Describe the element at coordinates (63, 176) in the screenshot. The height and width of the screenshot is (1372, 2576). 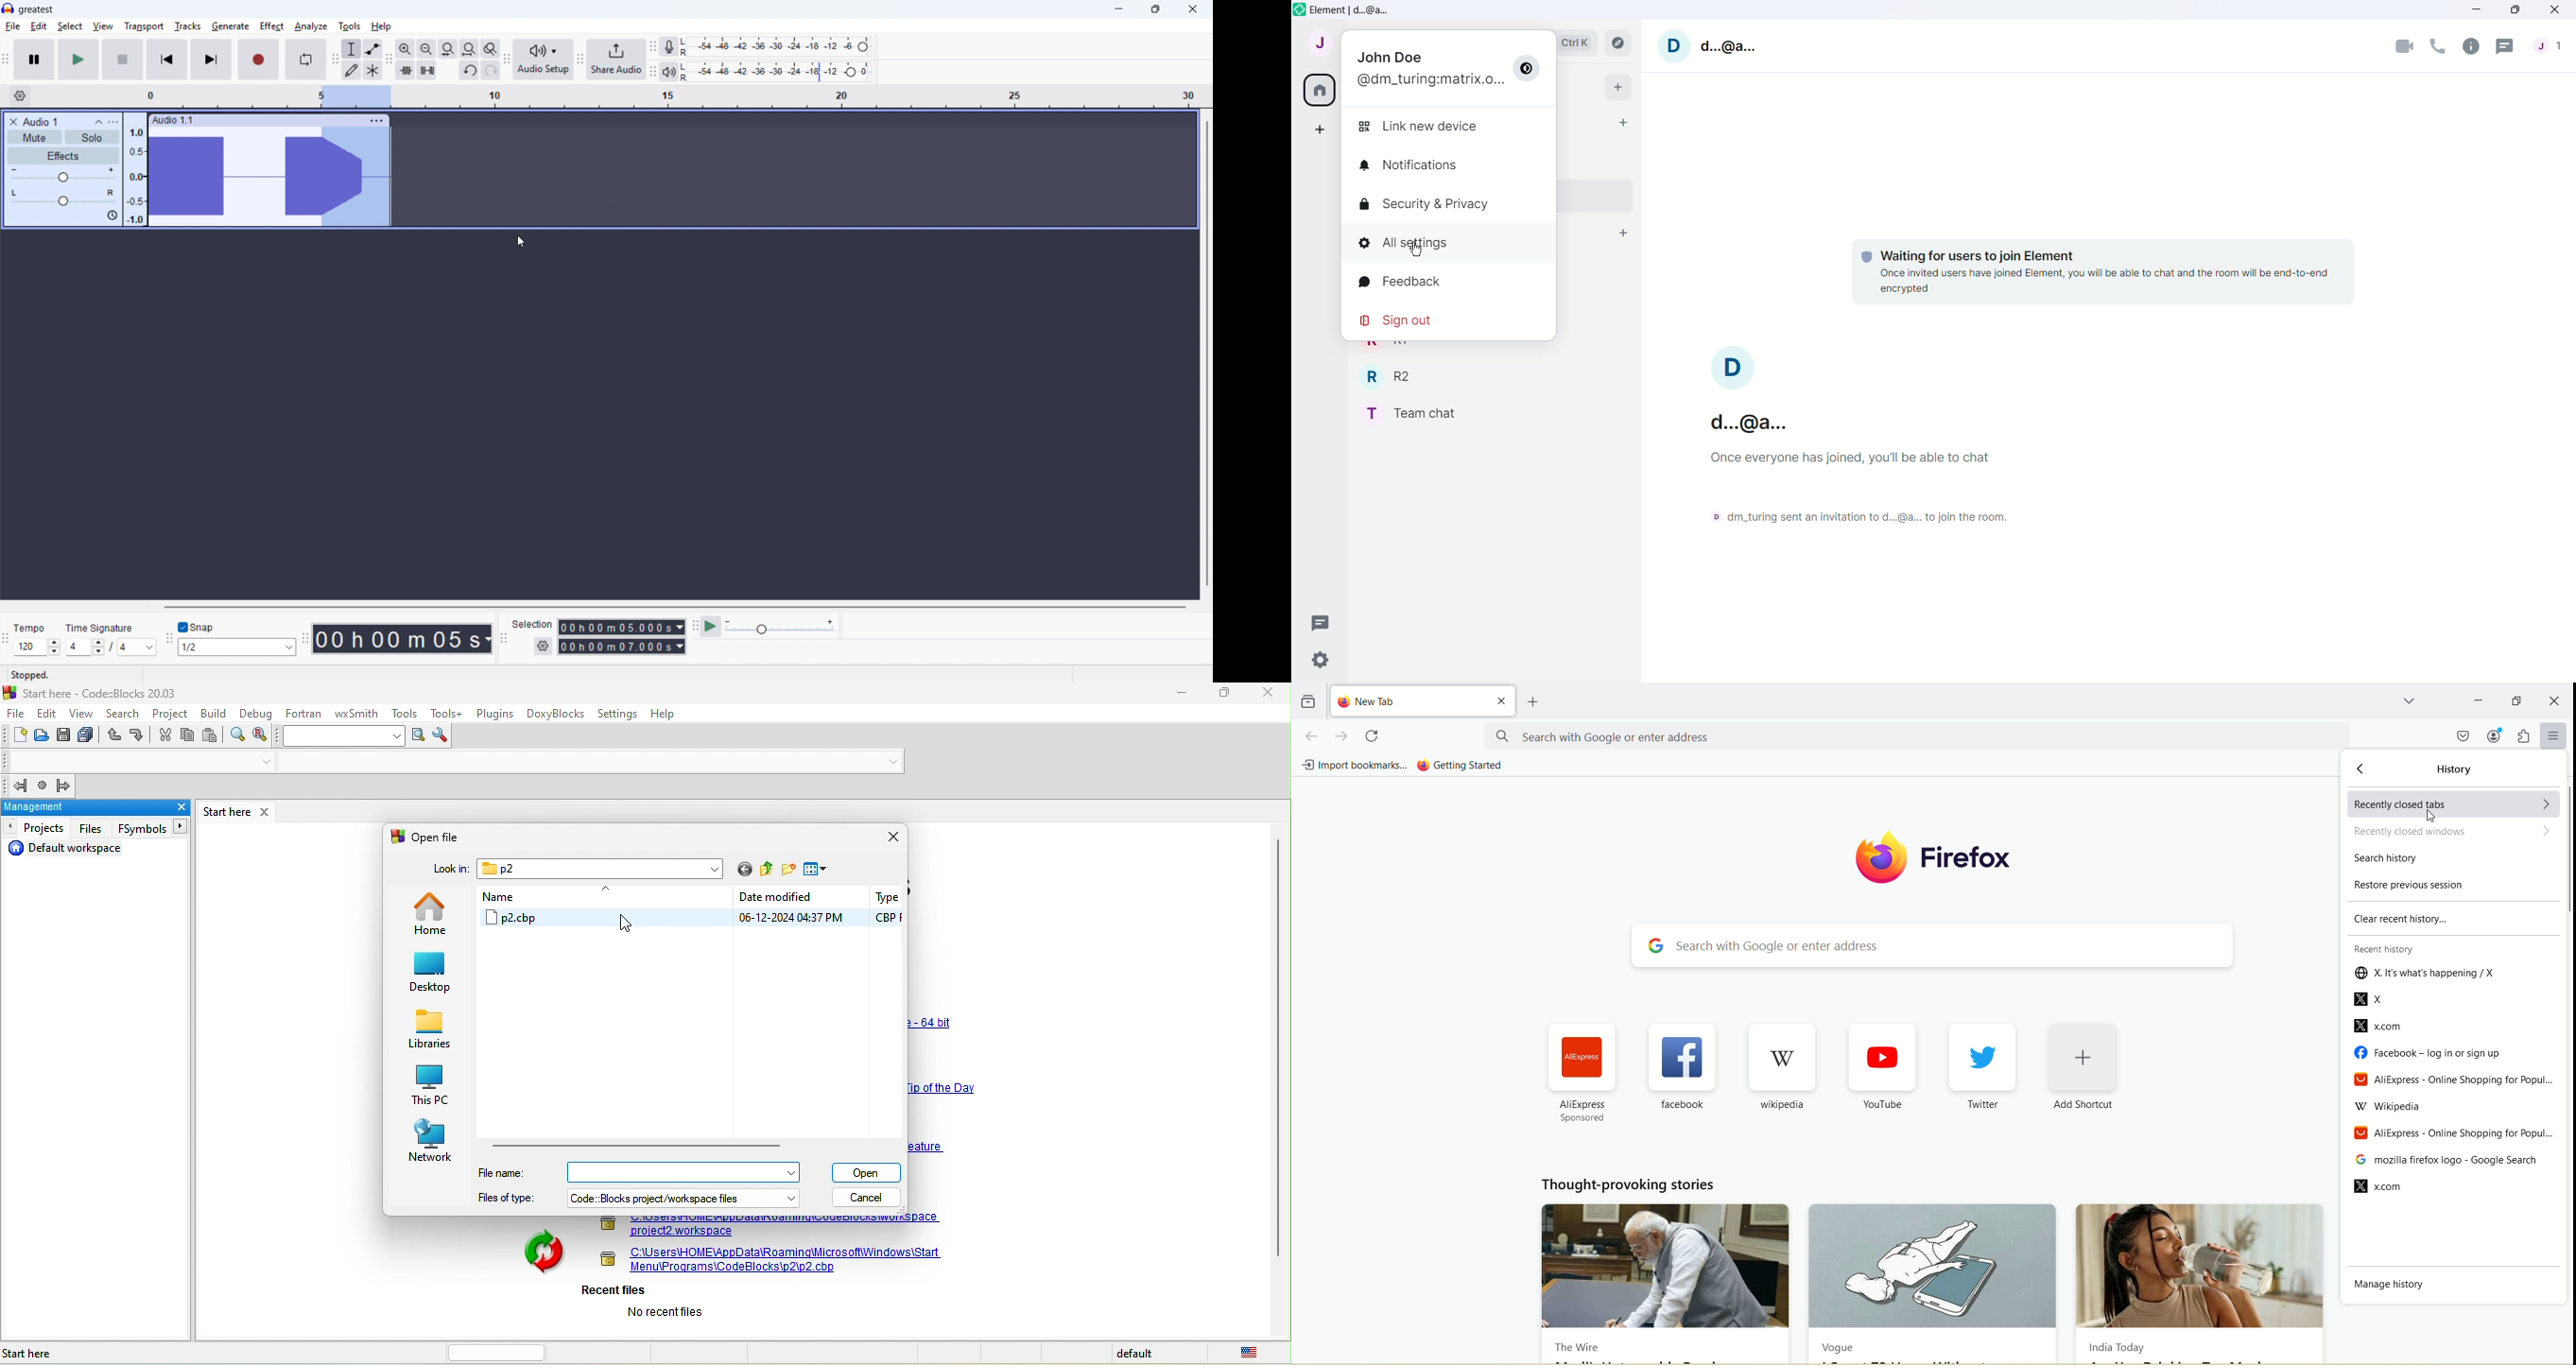
I see `Gain ` at that location.